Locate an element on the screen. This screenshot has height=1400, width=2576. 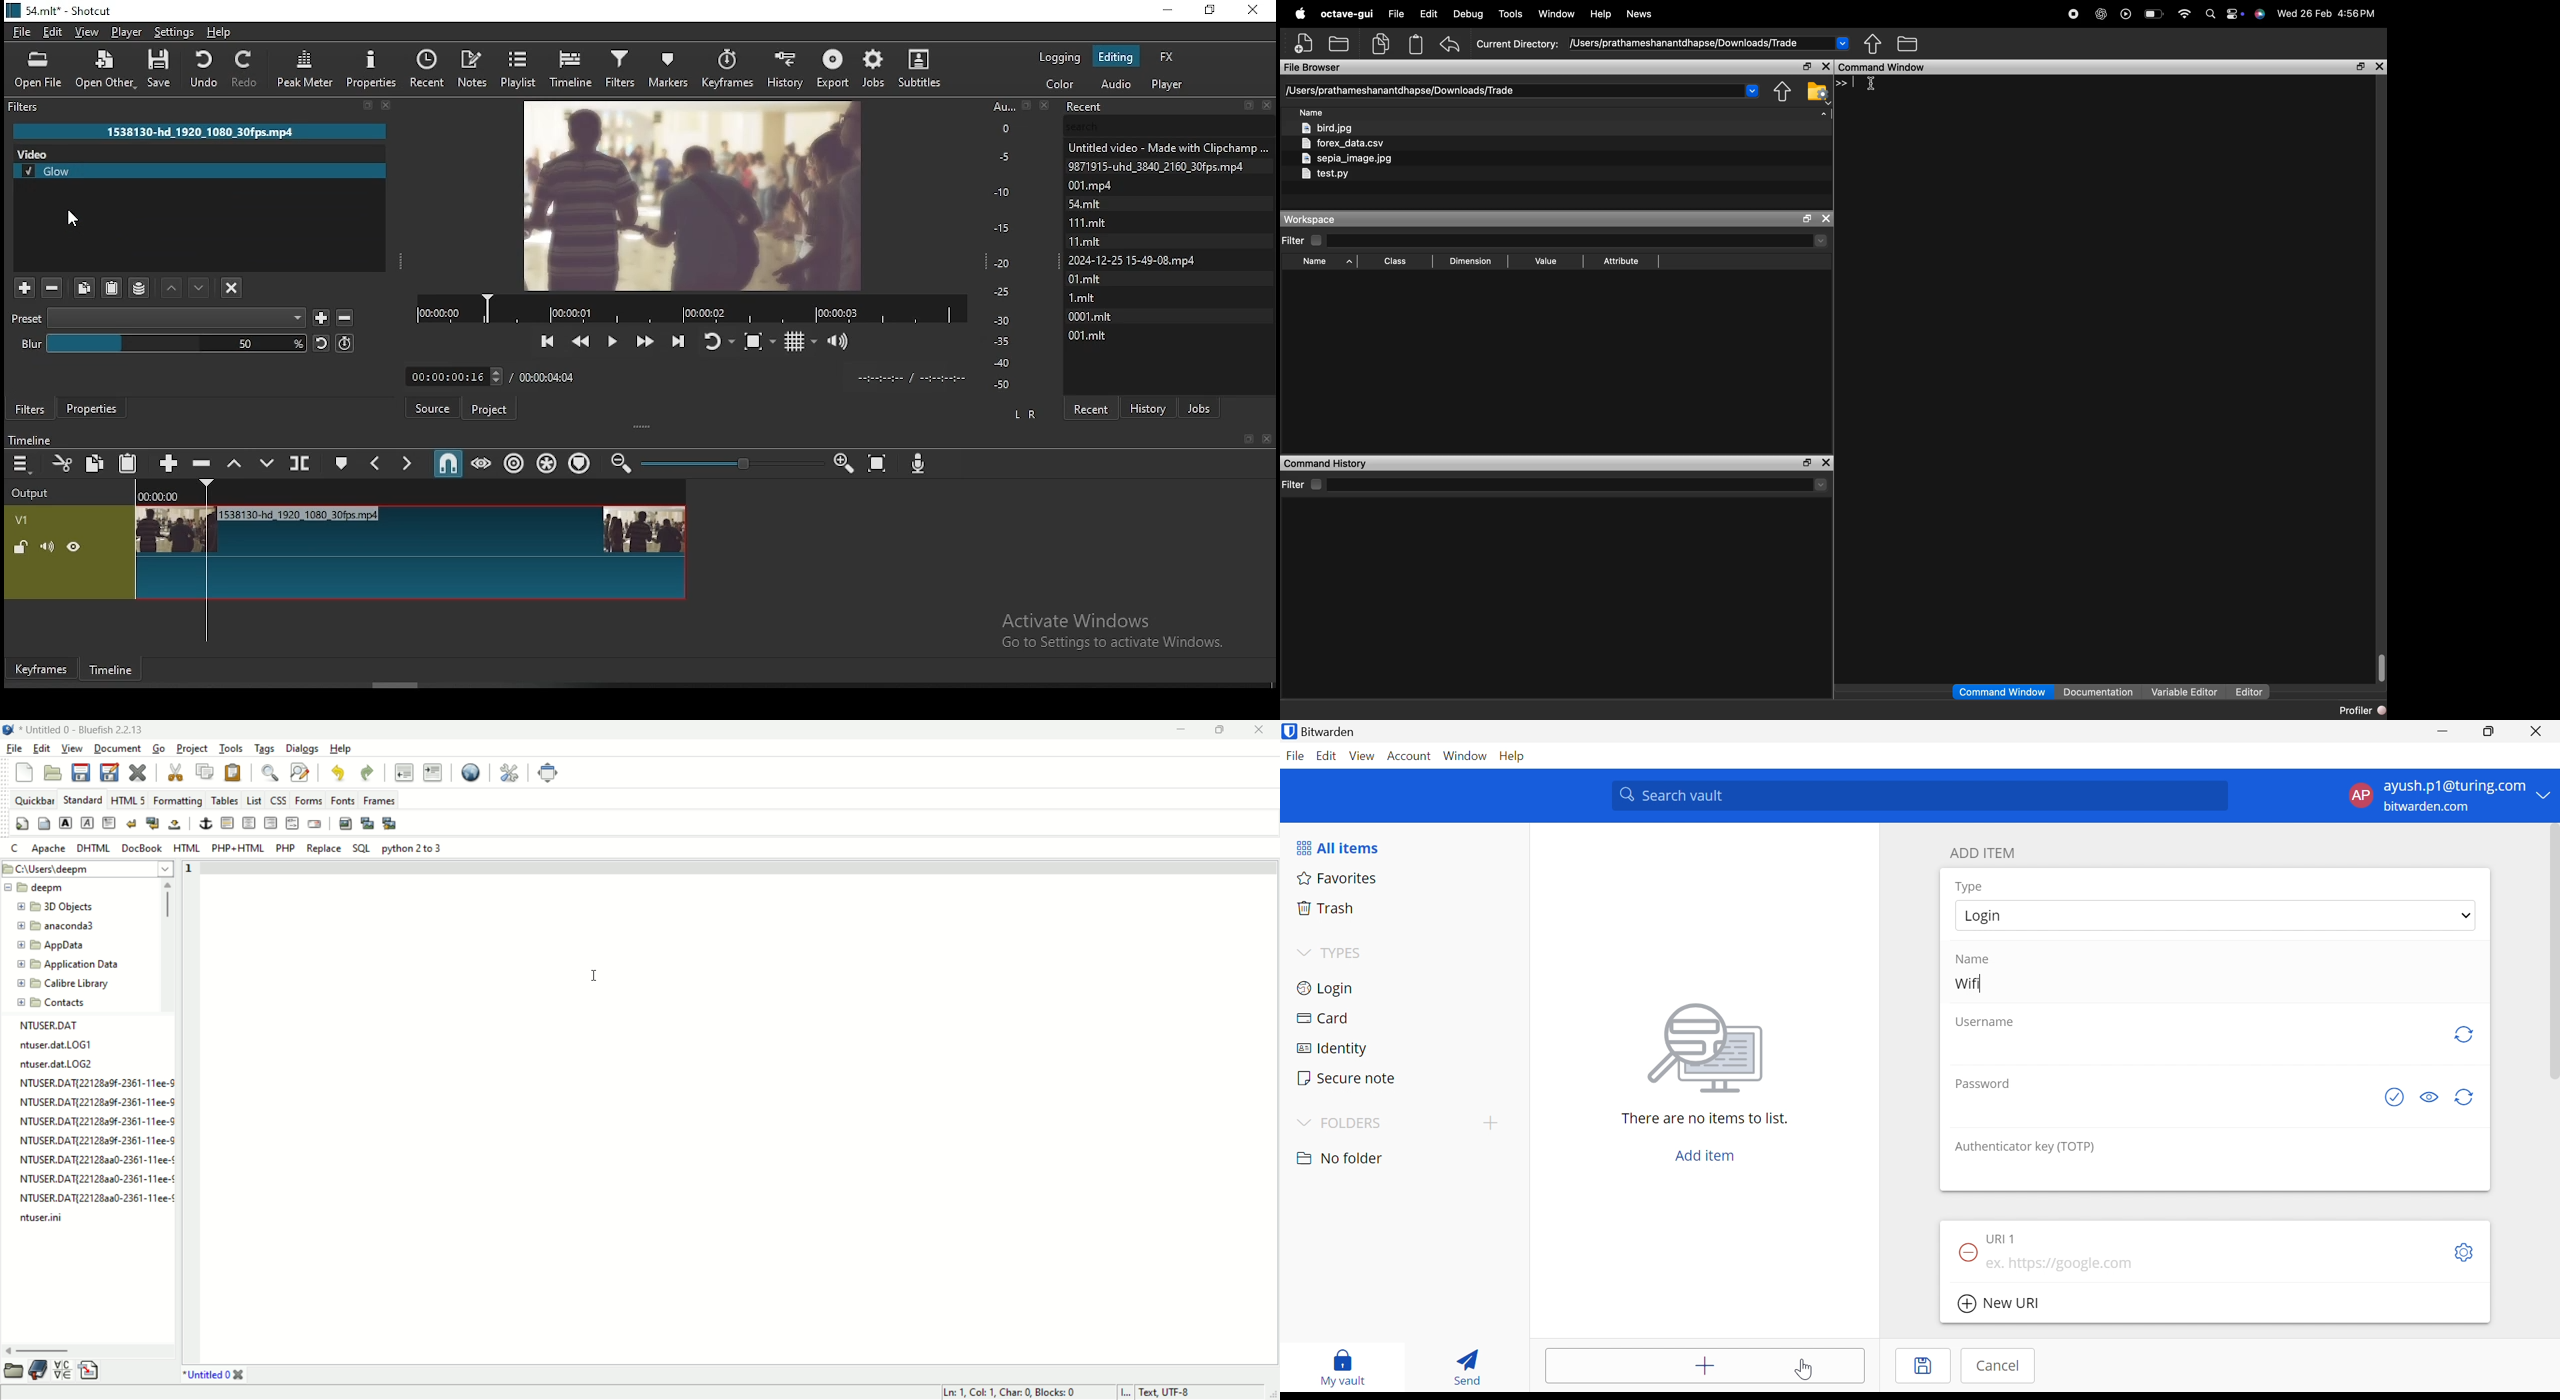
color is located at coordinates (1061, 84).